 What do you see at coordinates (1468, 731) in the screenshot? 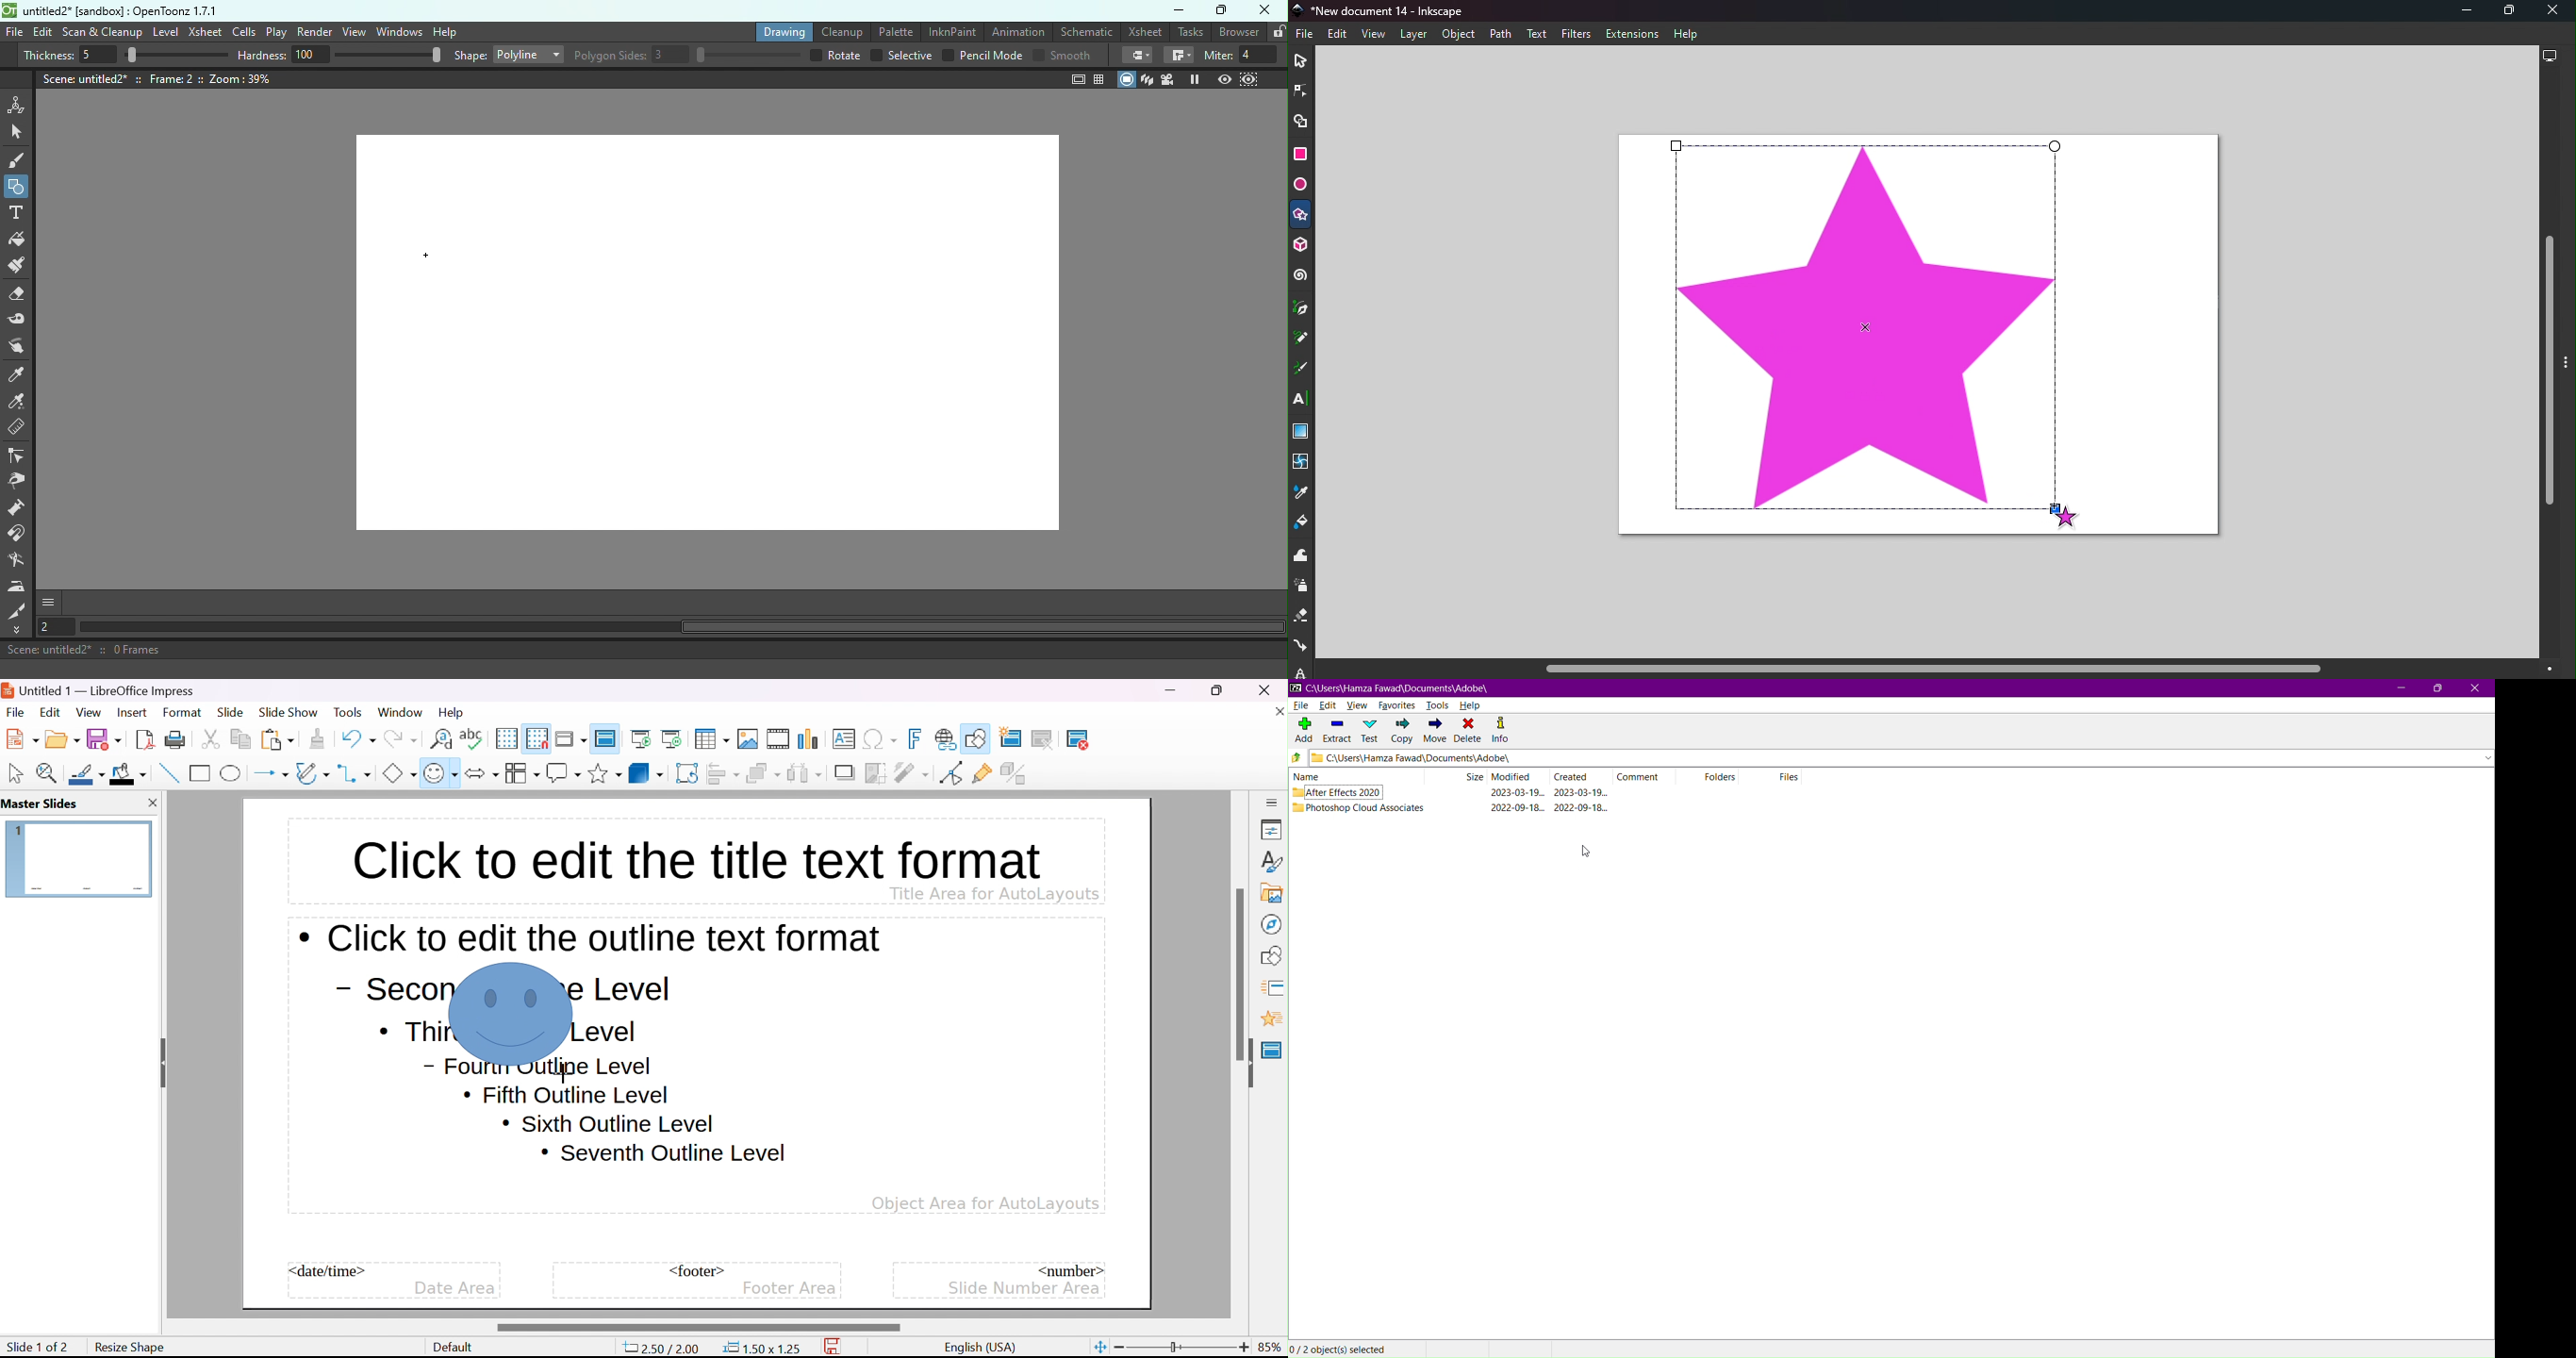
I see `Delete` at bounding box center [1468, 731].